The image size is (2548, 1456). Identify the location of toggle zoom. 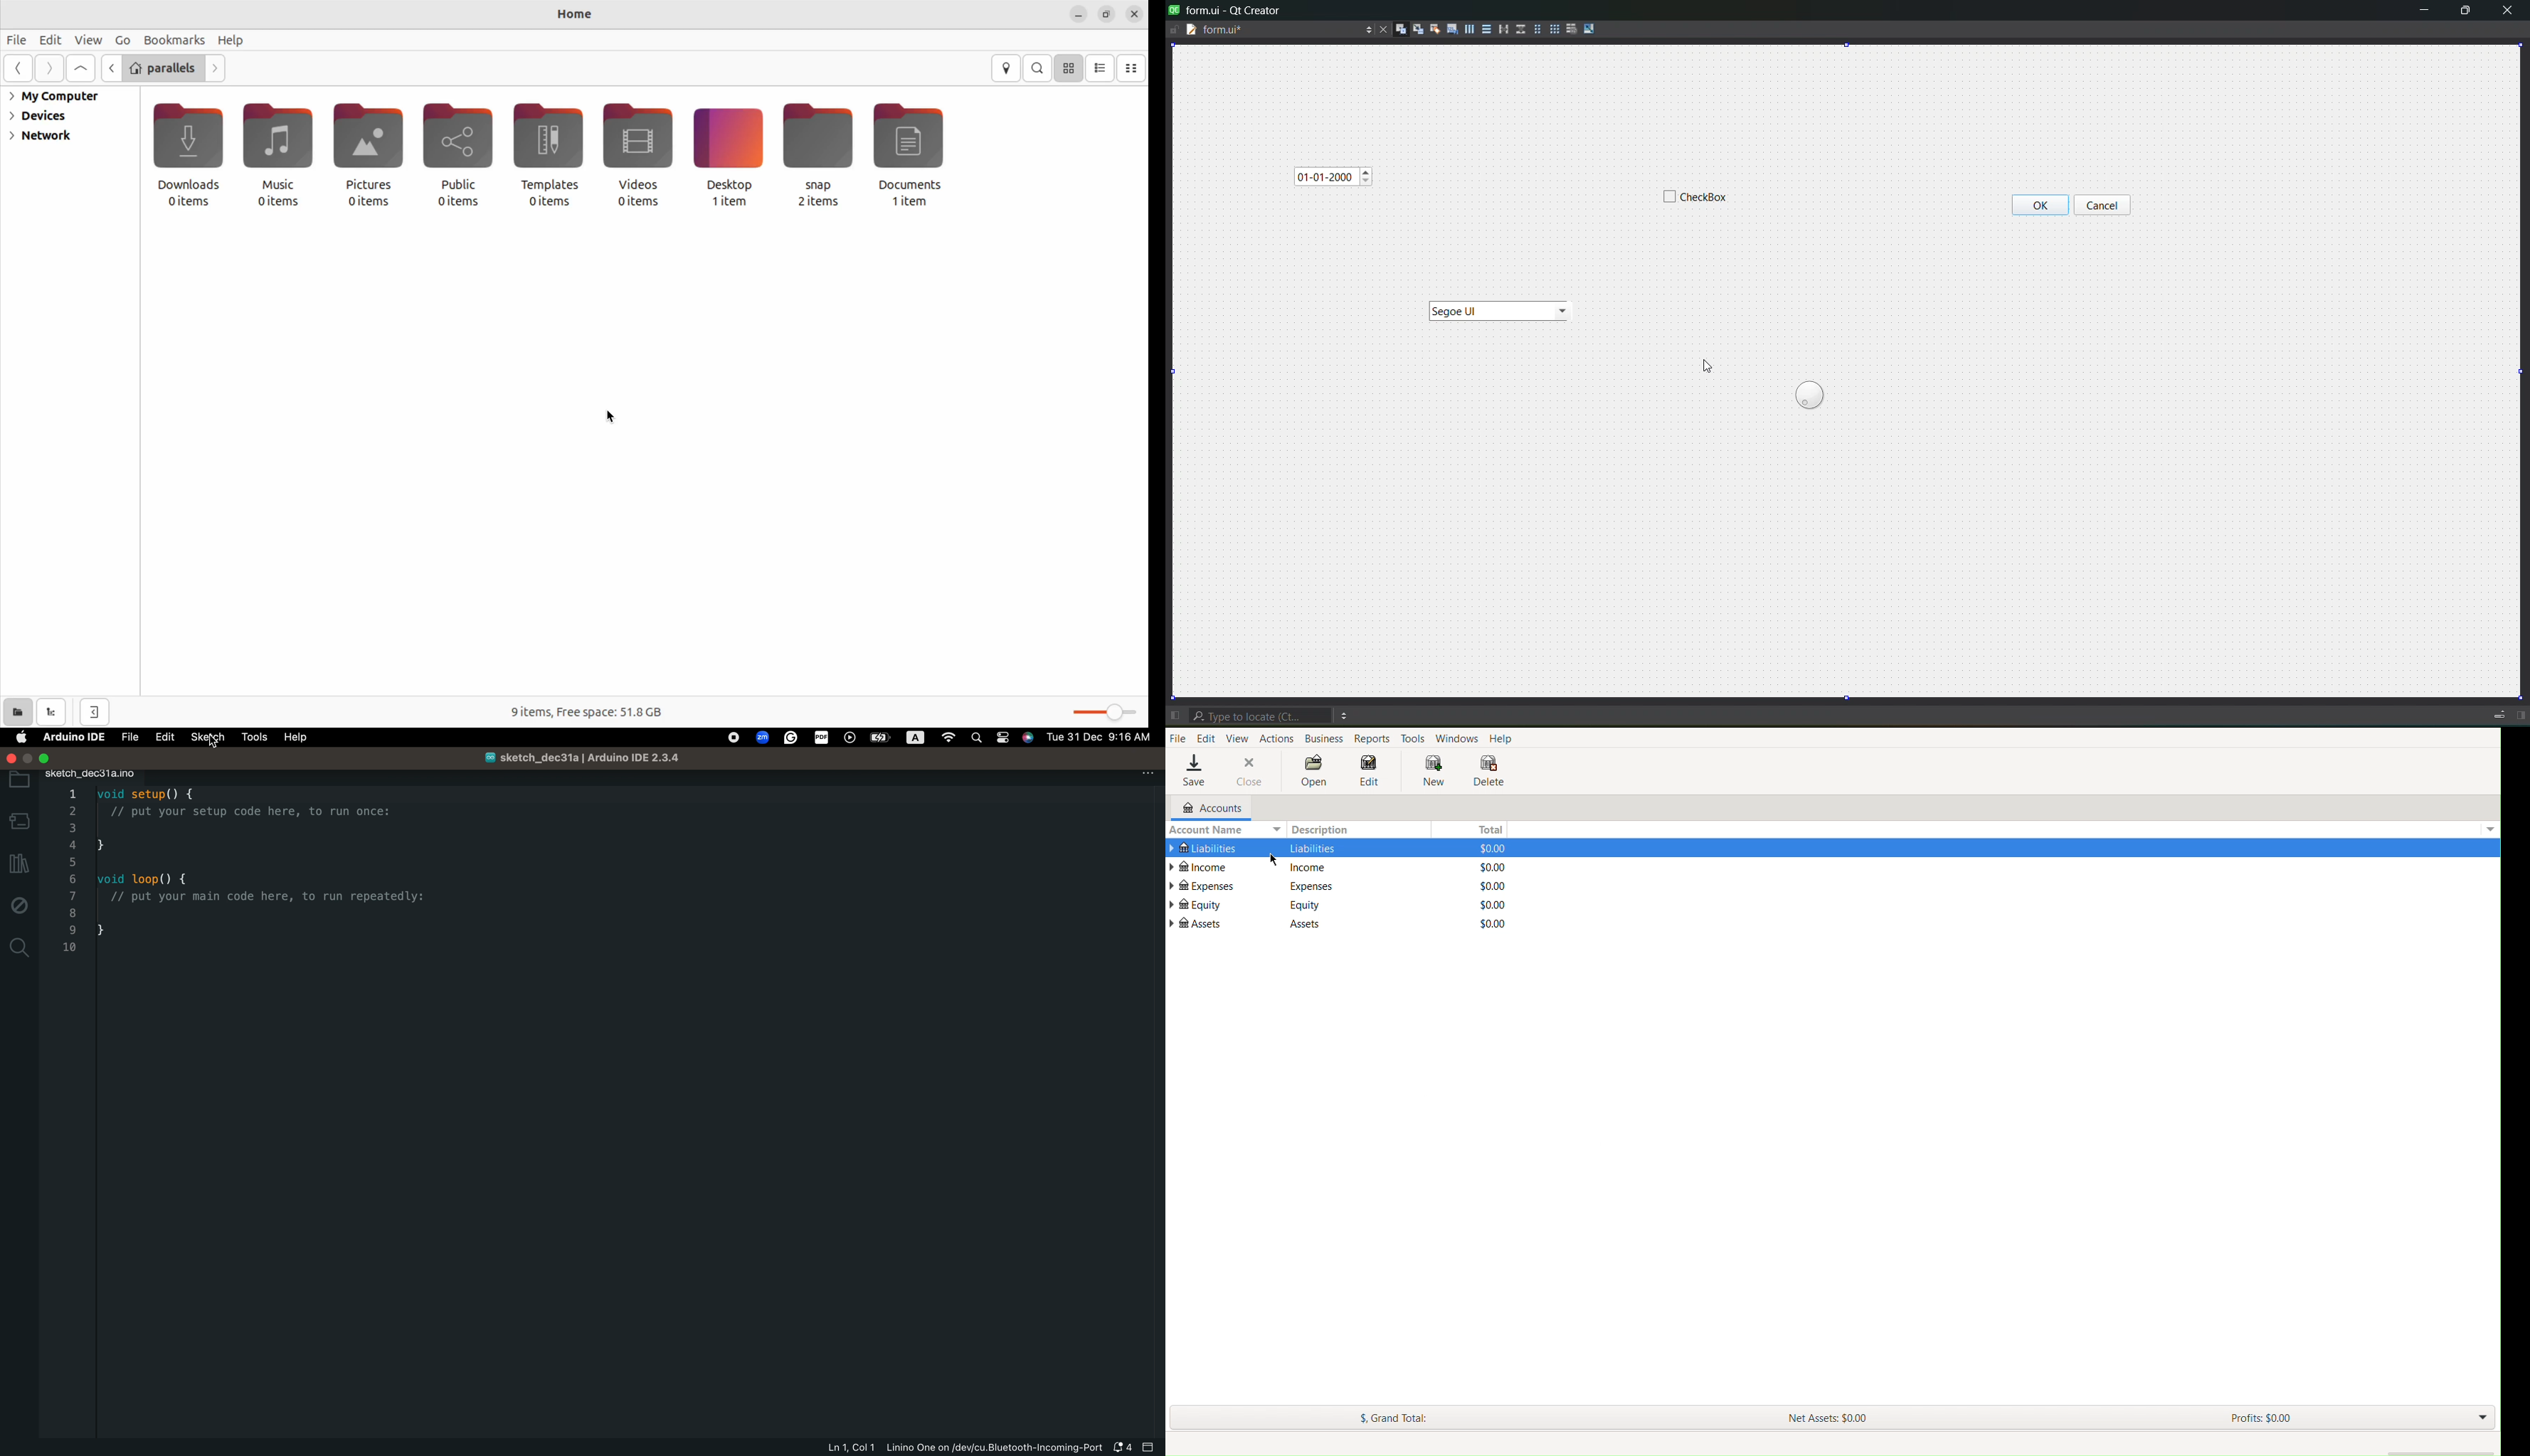
(1103, 711).